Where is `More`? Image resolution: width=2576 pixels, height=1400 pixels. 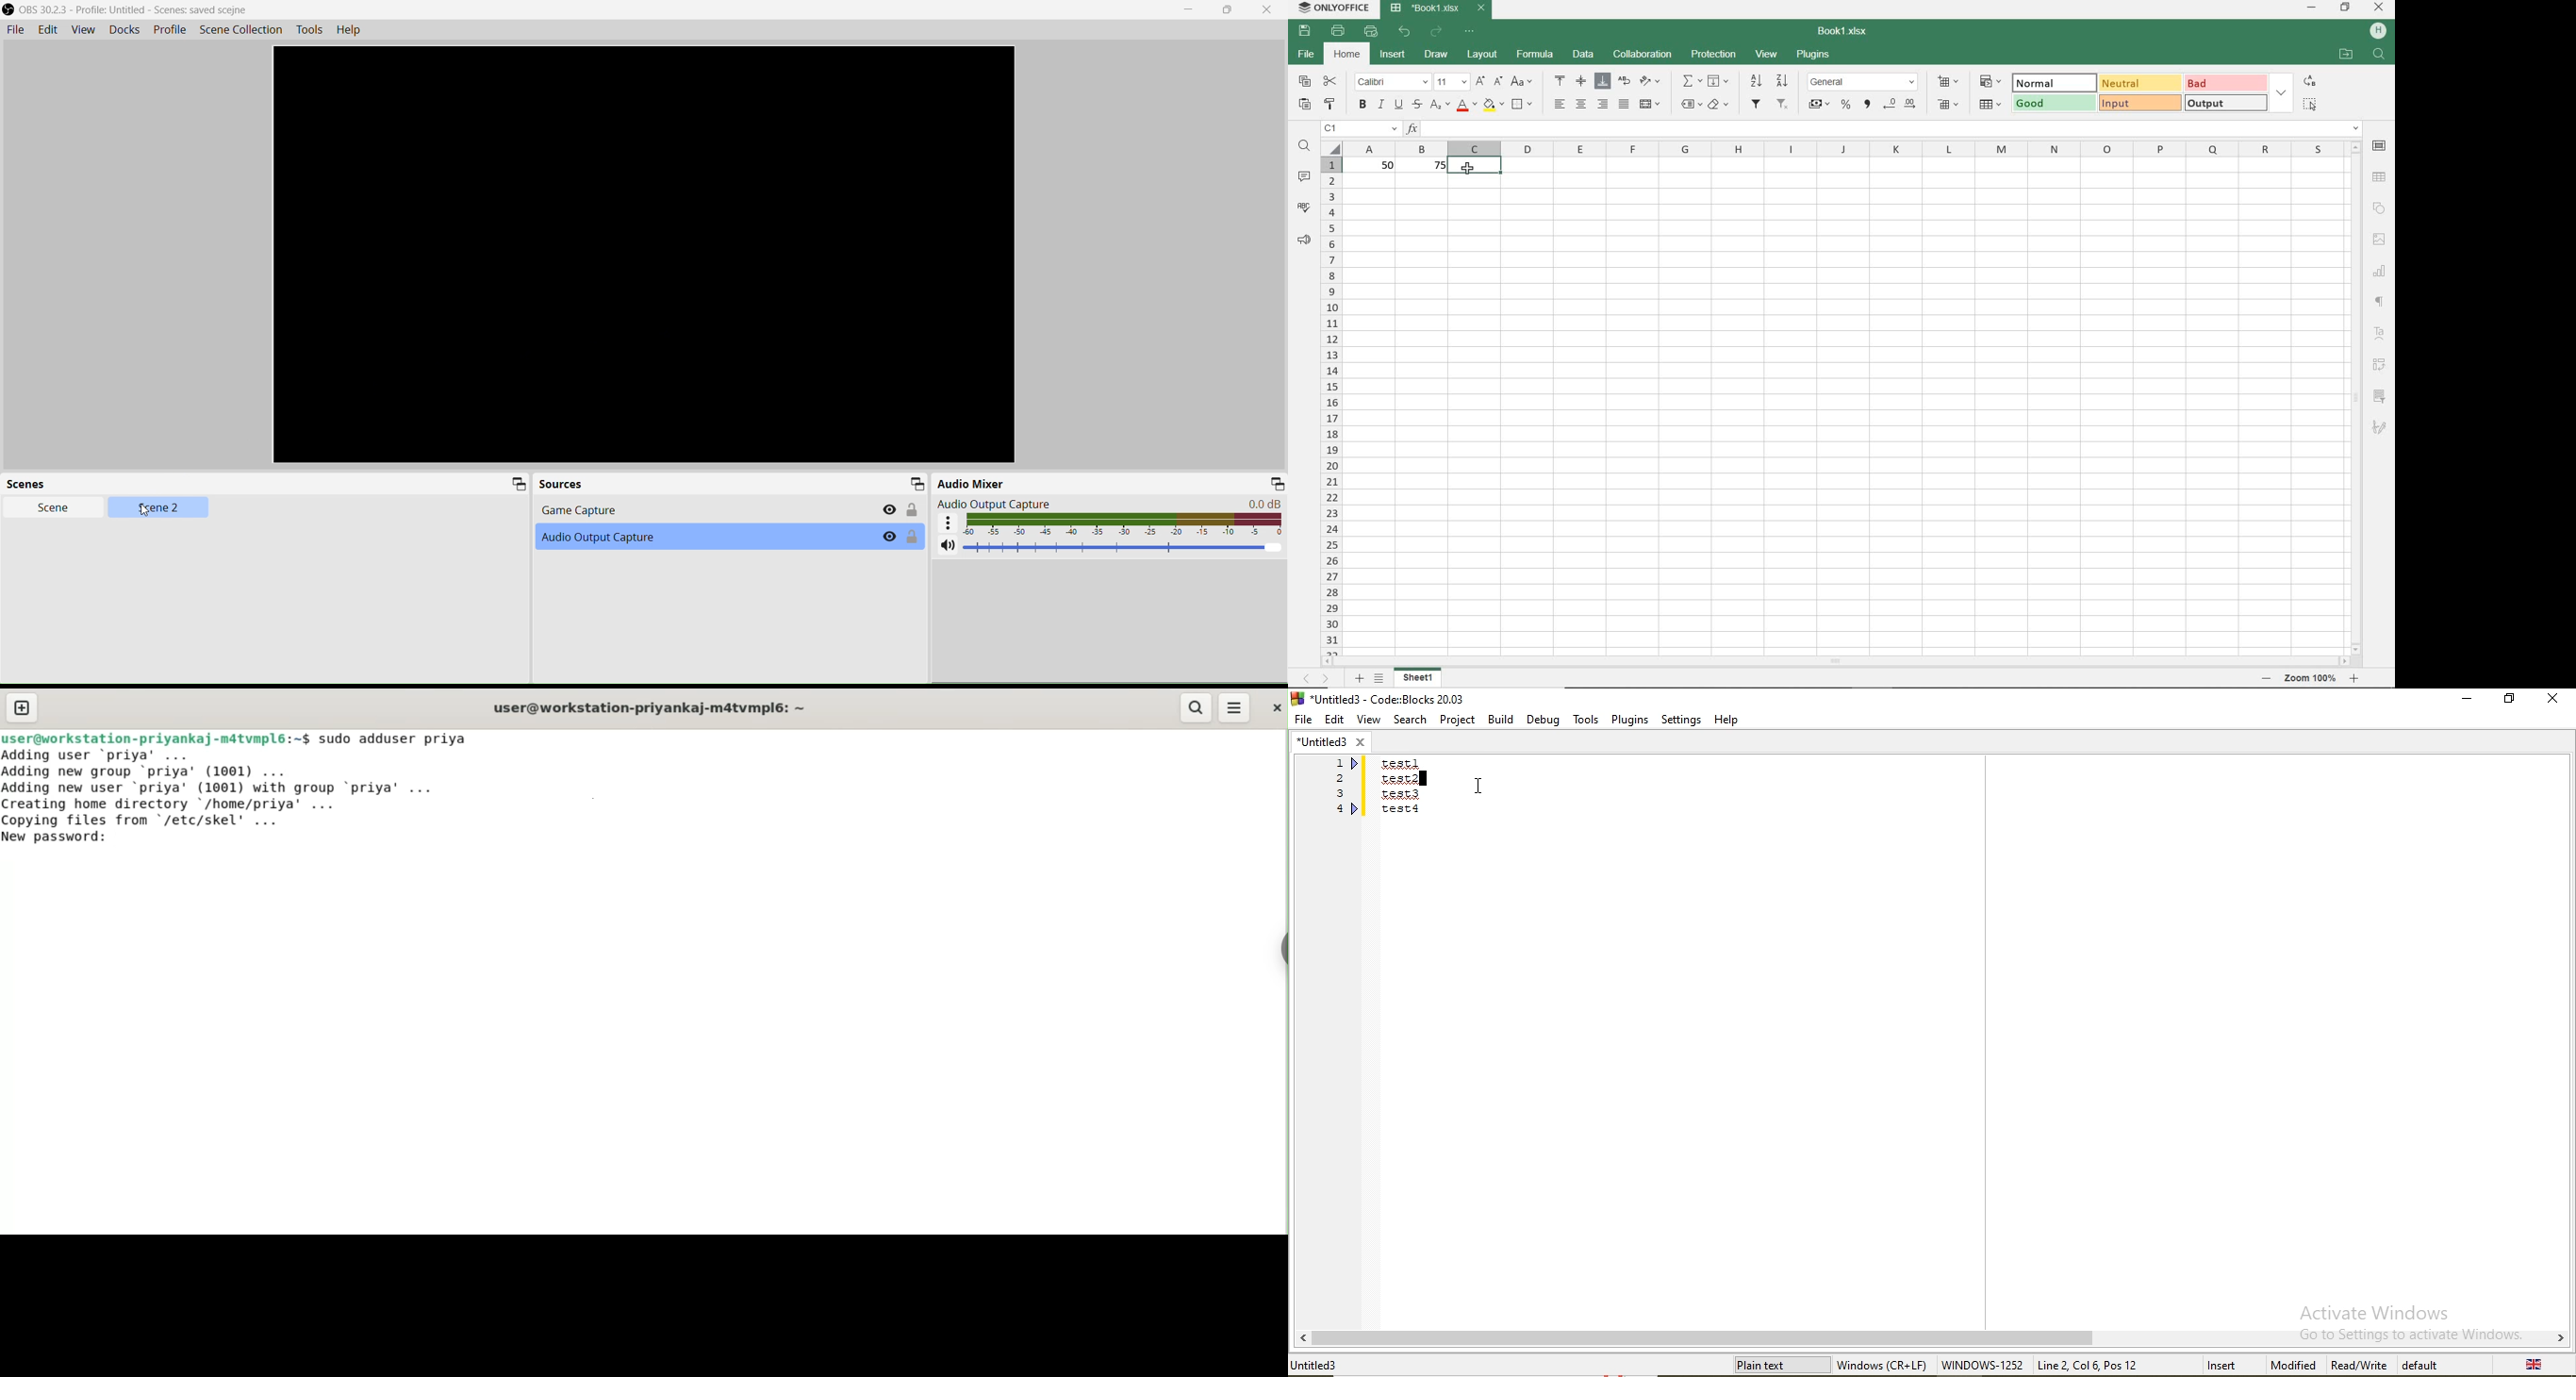 More is located at coordinates (947, 523).